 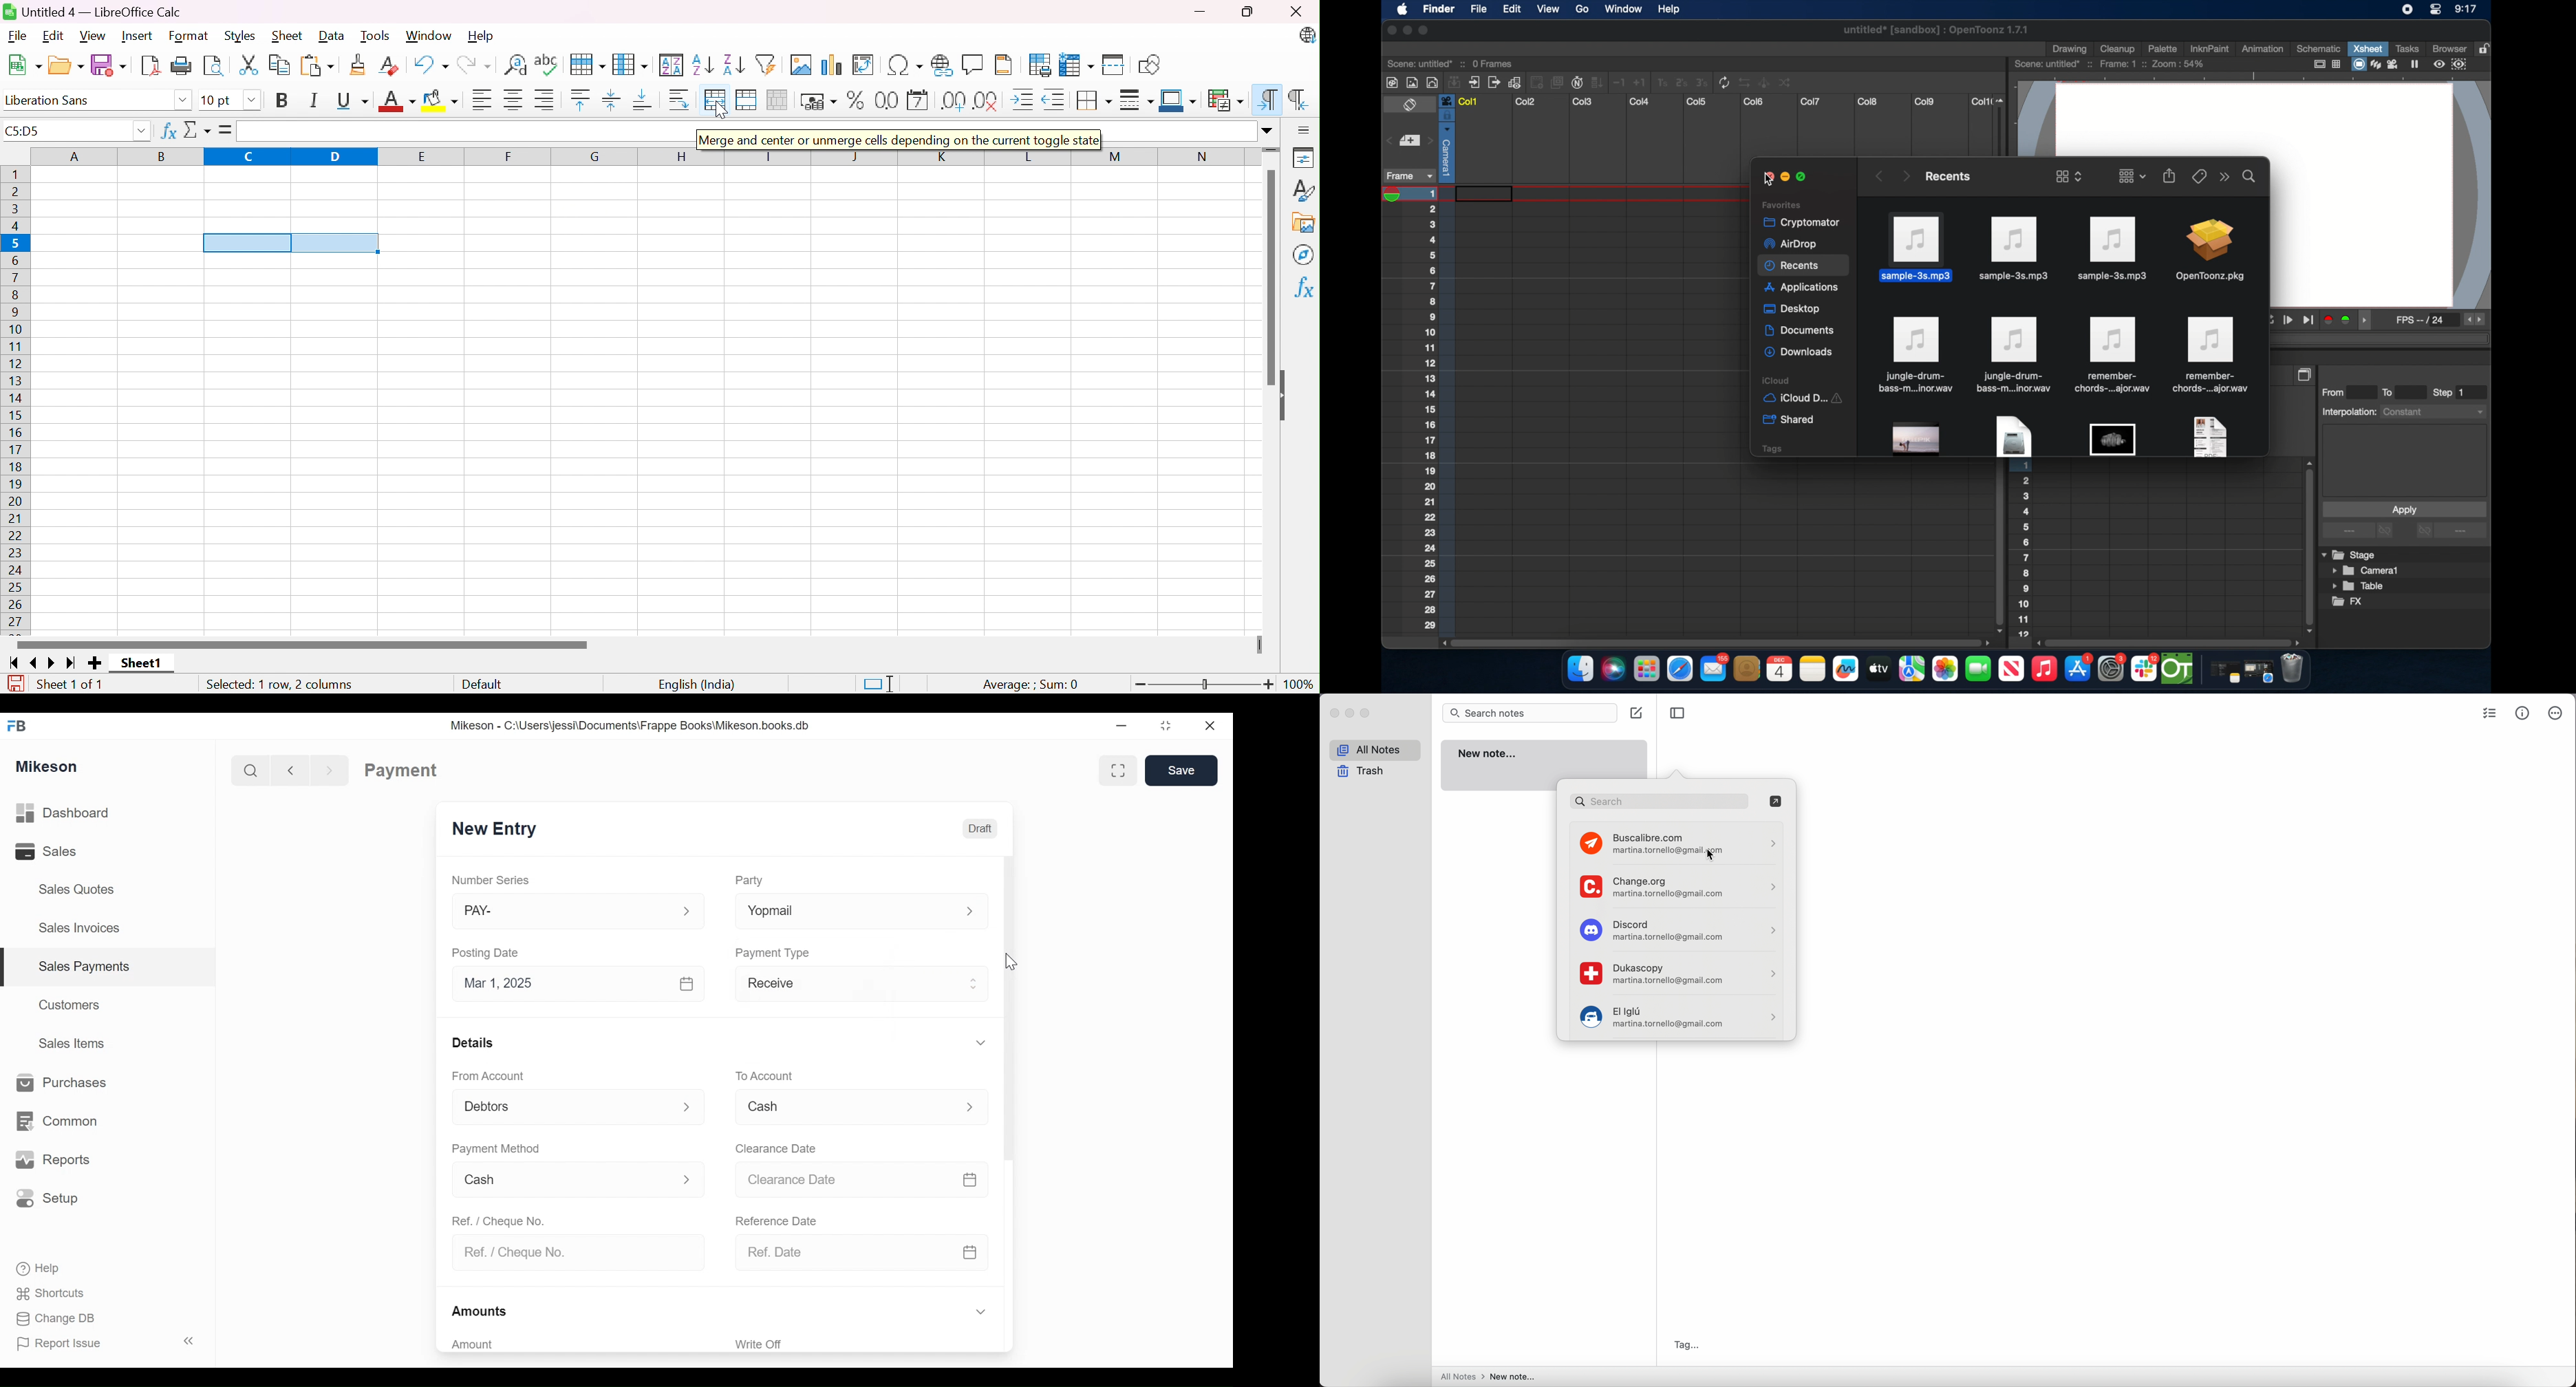 What do you see at coordinates (15, 682) in the screenshot?
I see `The document has been modified. Click to save the document.` at bounding box center [15, 682].